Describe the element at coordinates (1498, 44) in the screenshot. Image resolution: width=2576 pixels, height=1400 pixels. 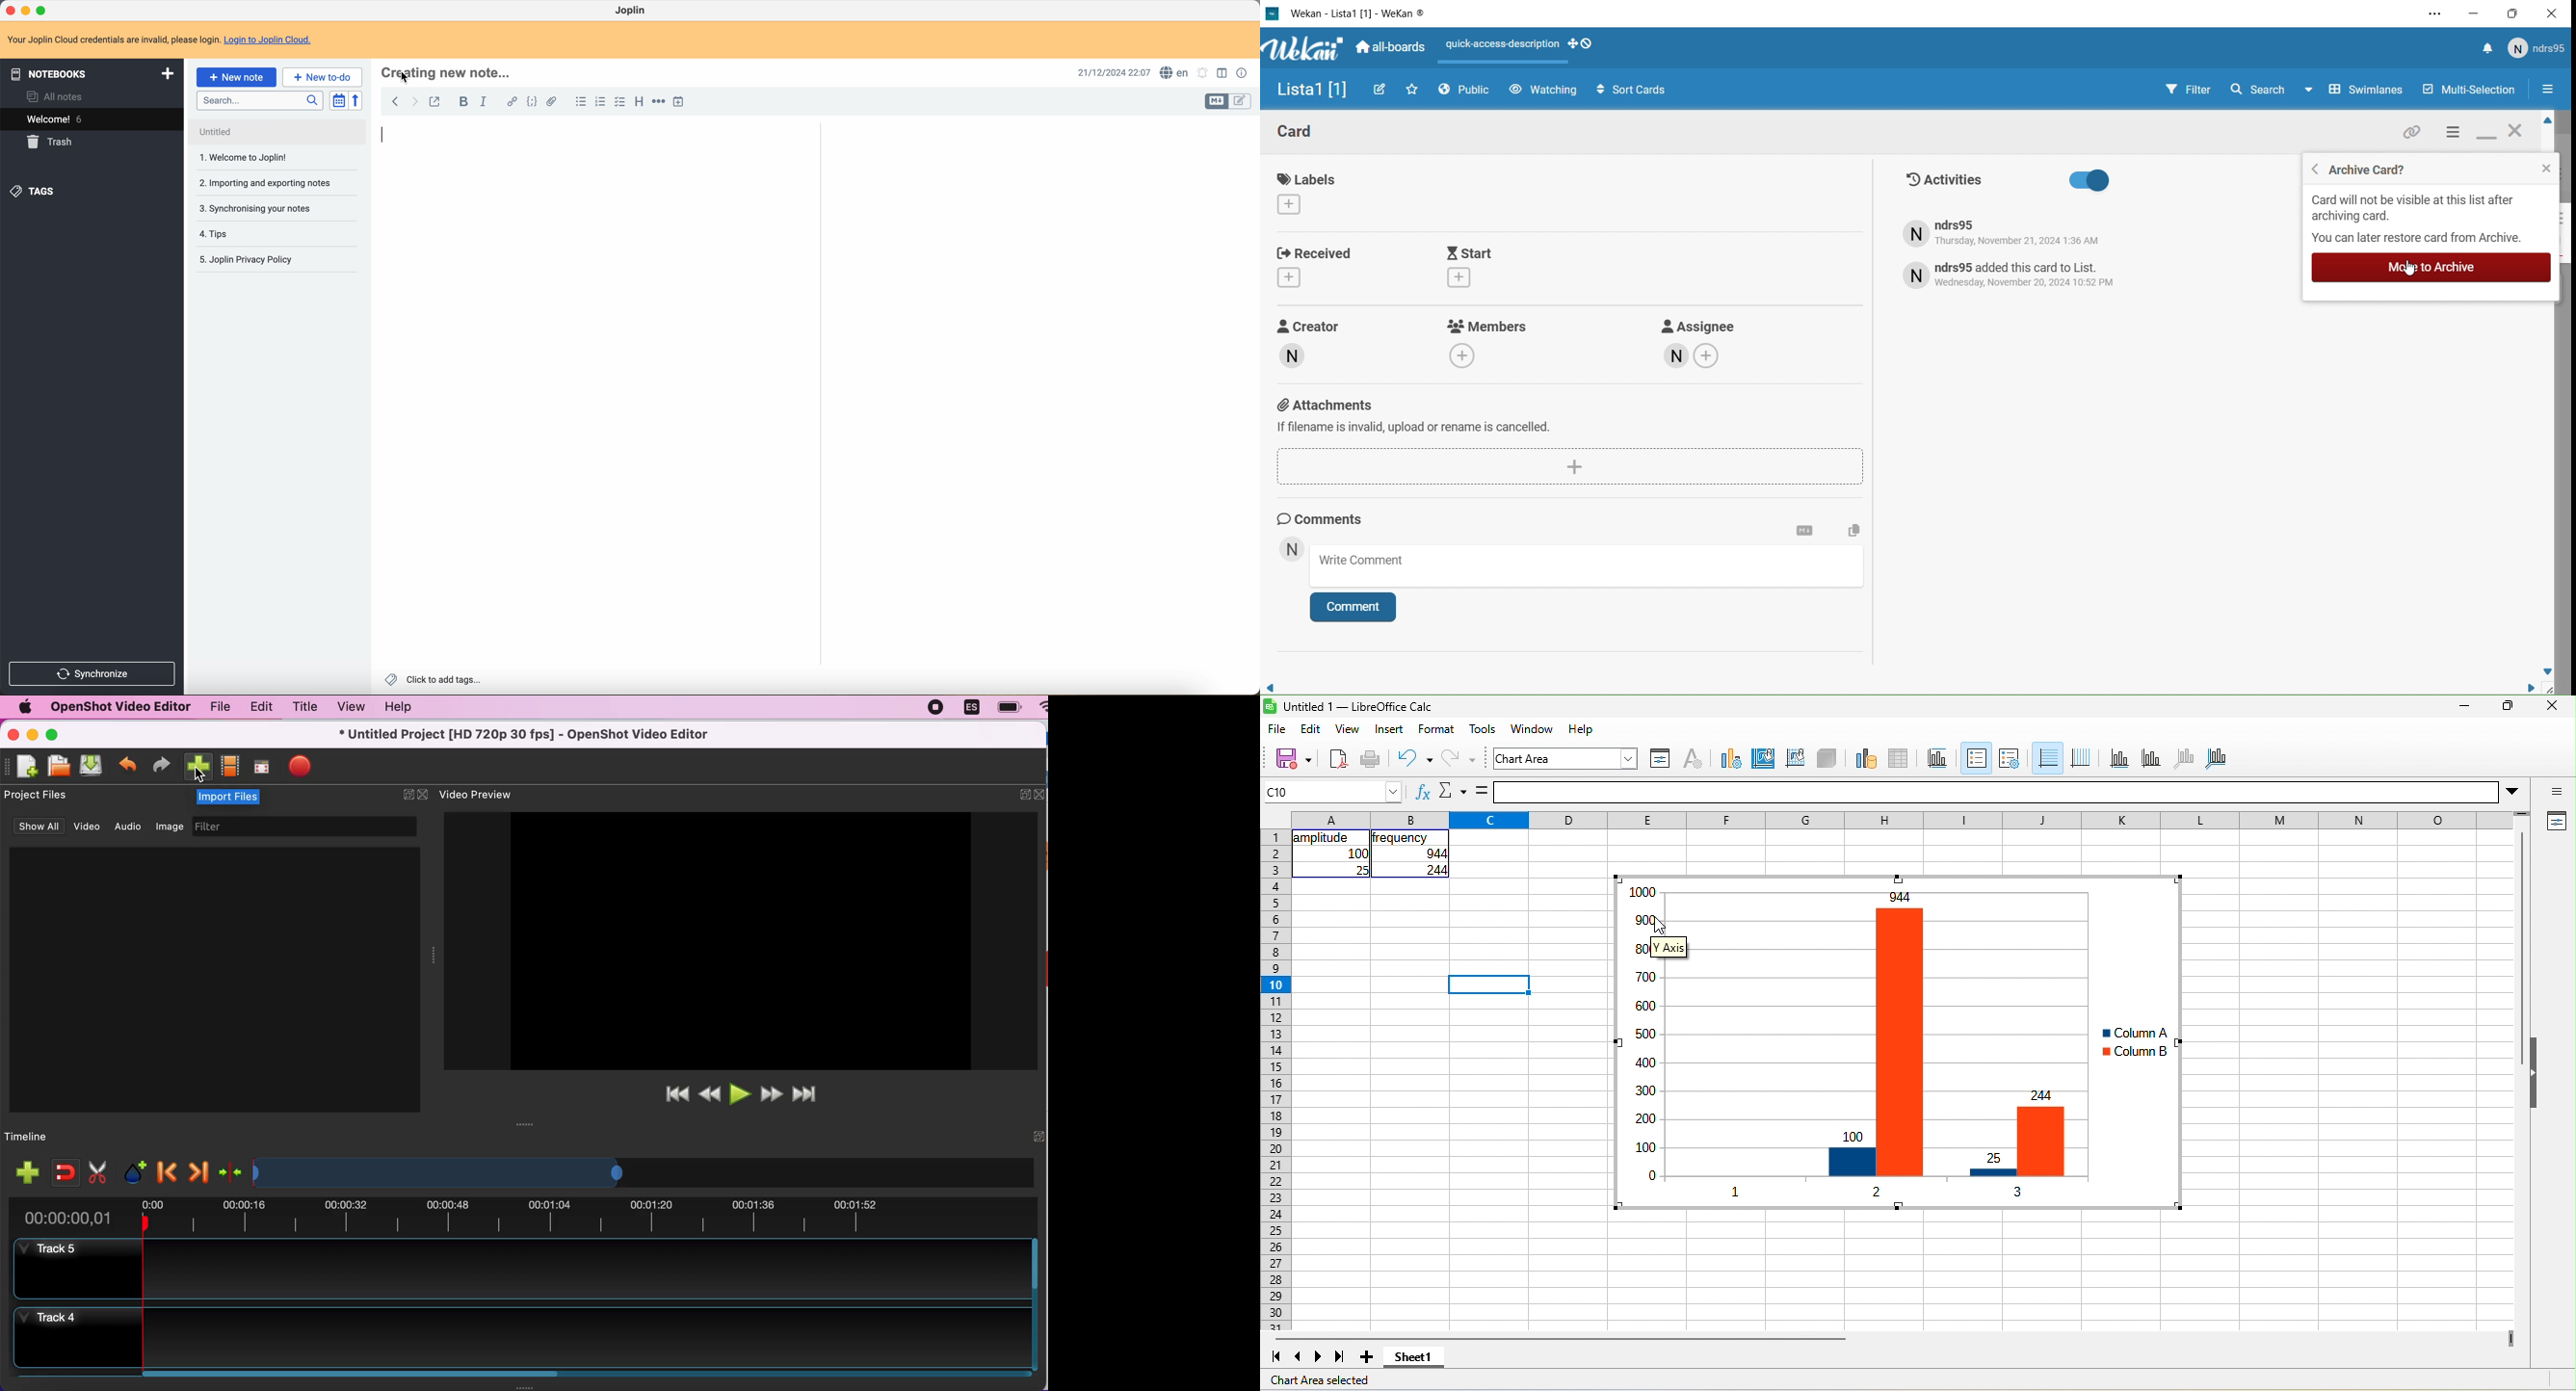
I see `Layout Actions` at that location.